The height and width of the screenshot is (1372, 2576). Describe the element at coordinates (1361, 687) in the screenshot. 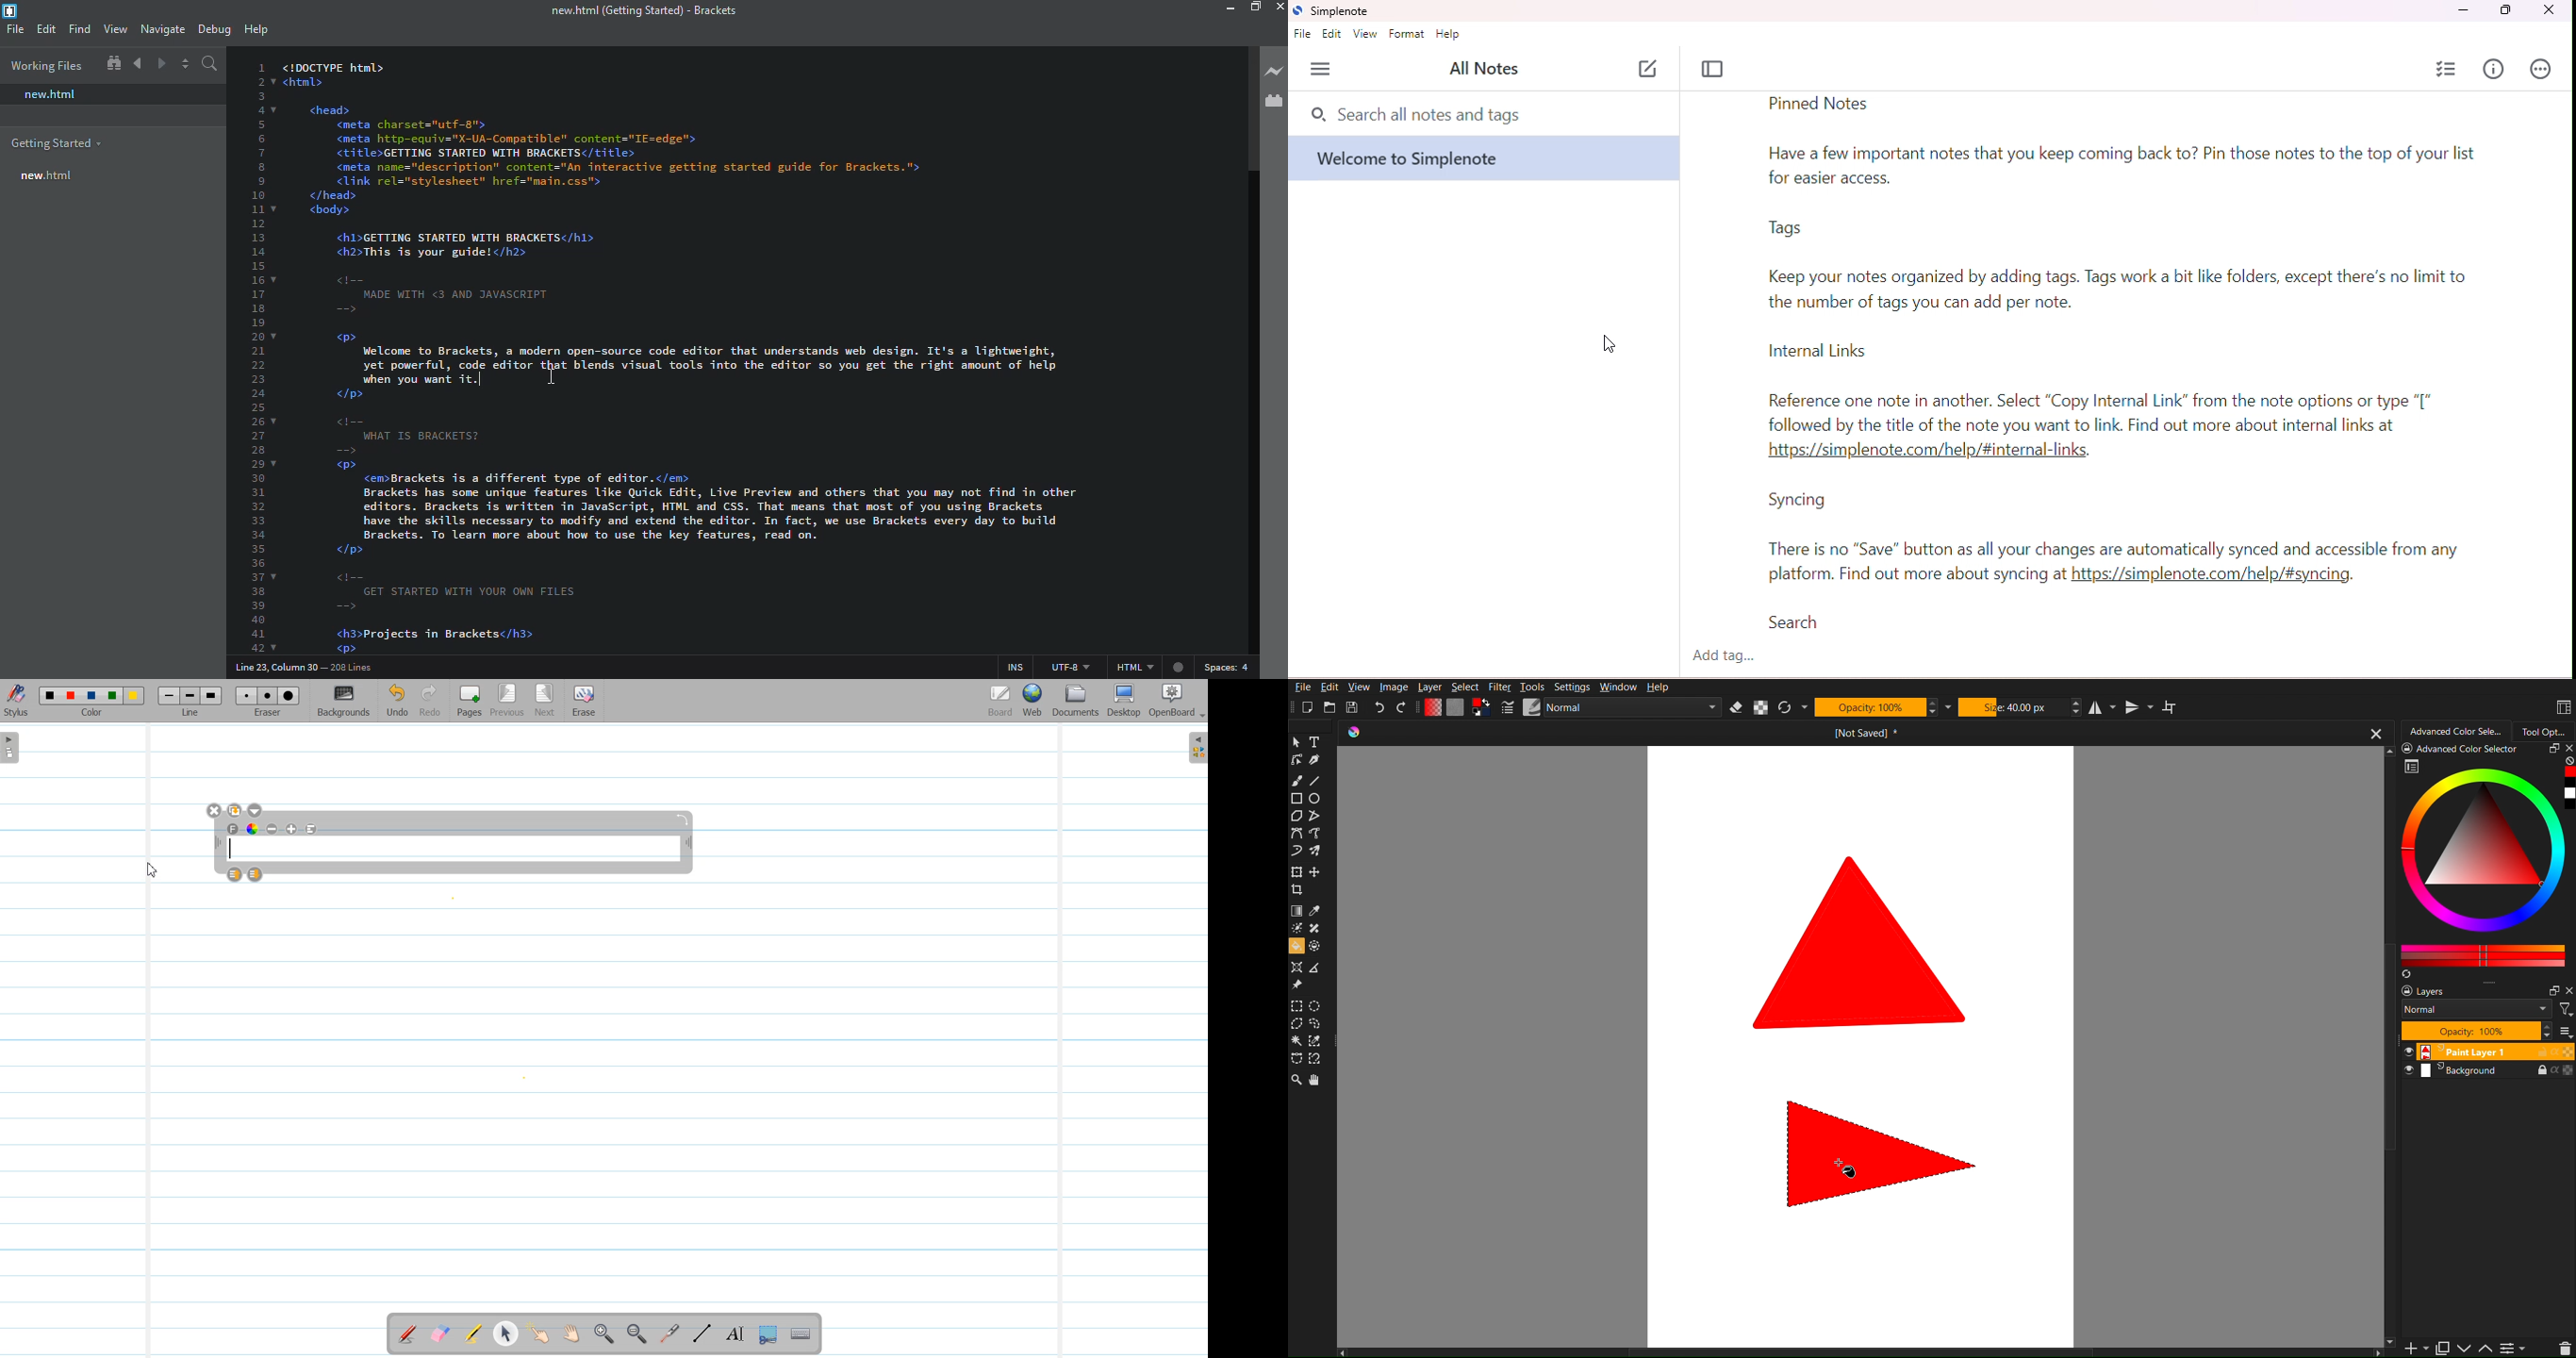

I see `View` at that location.